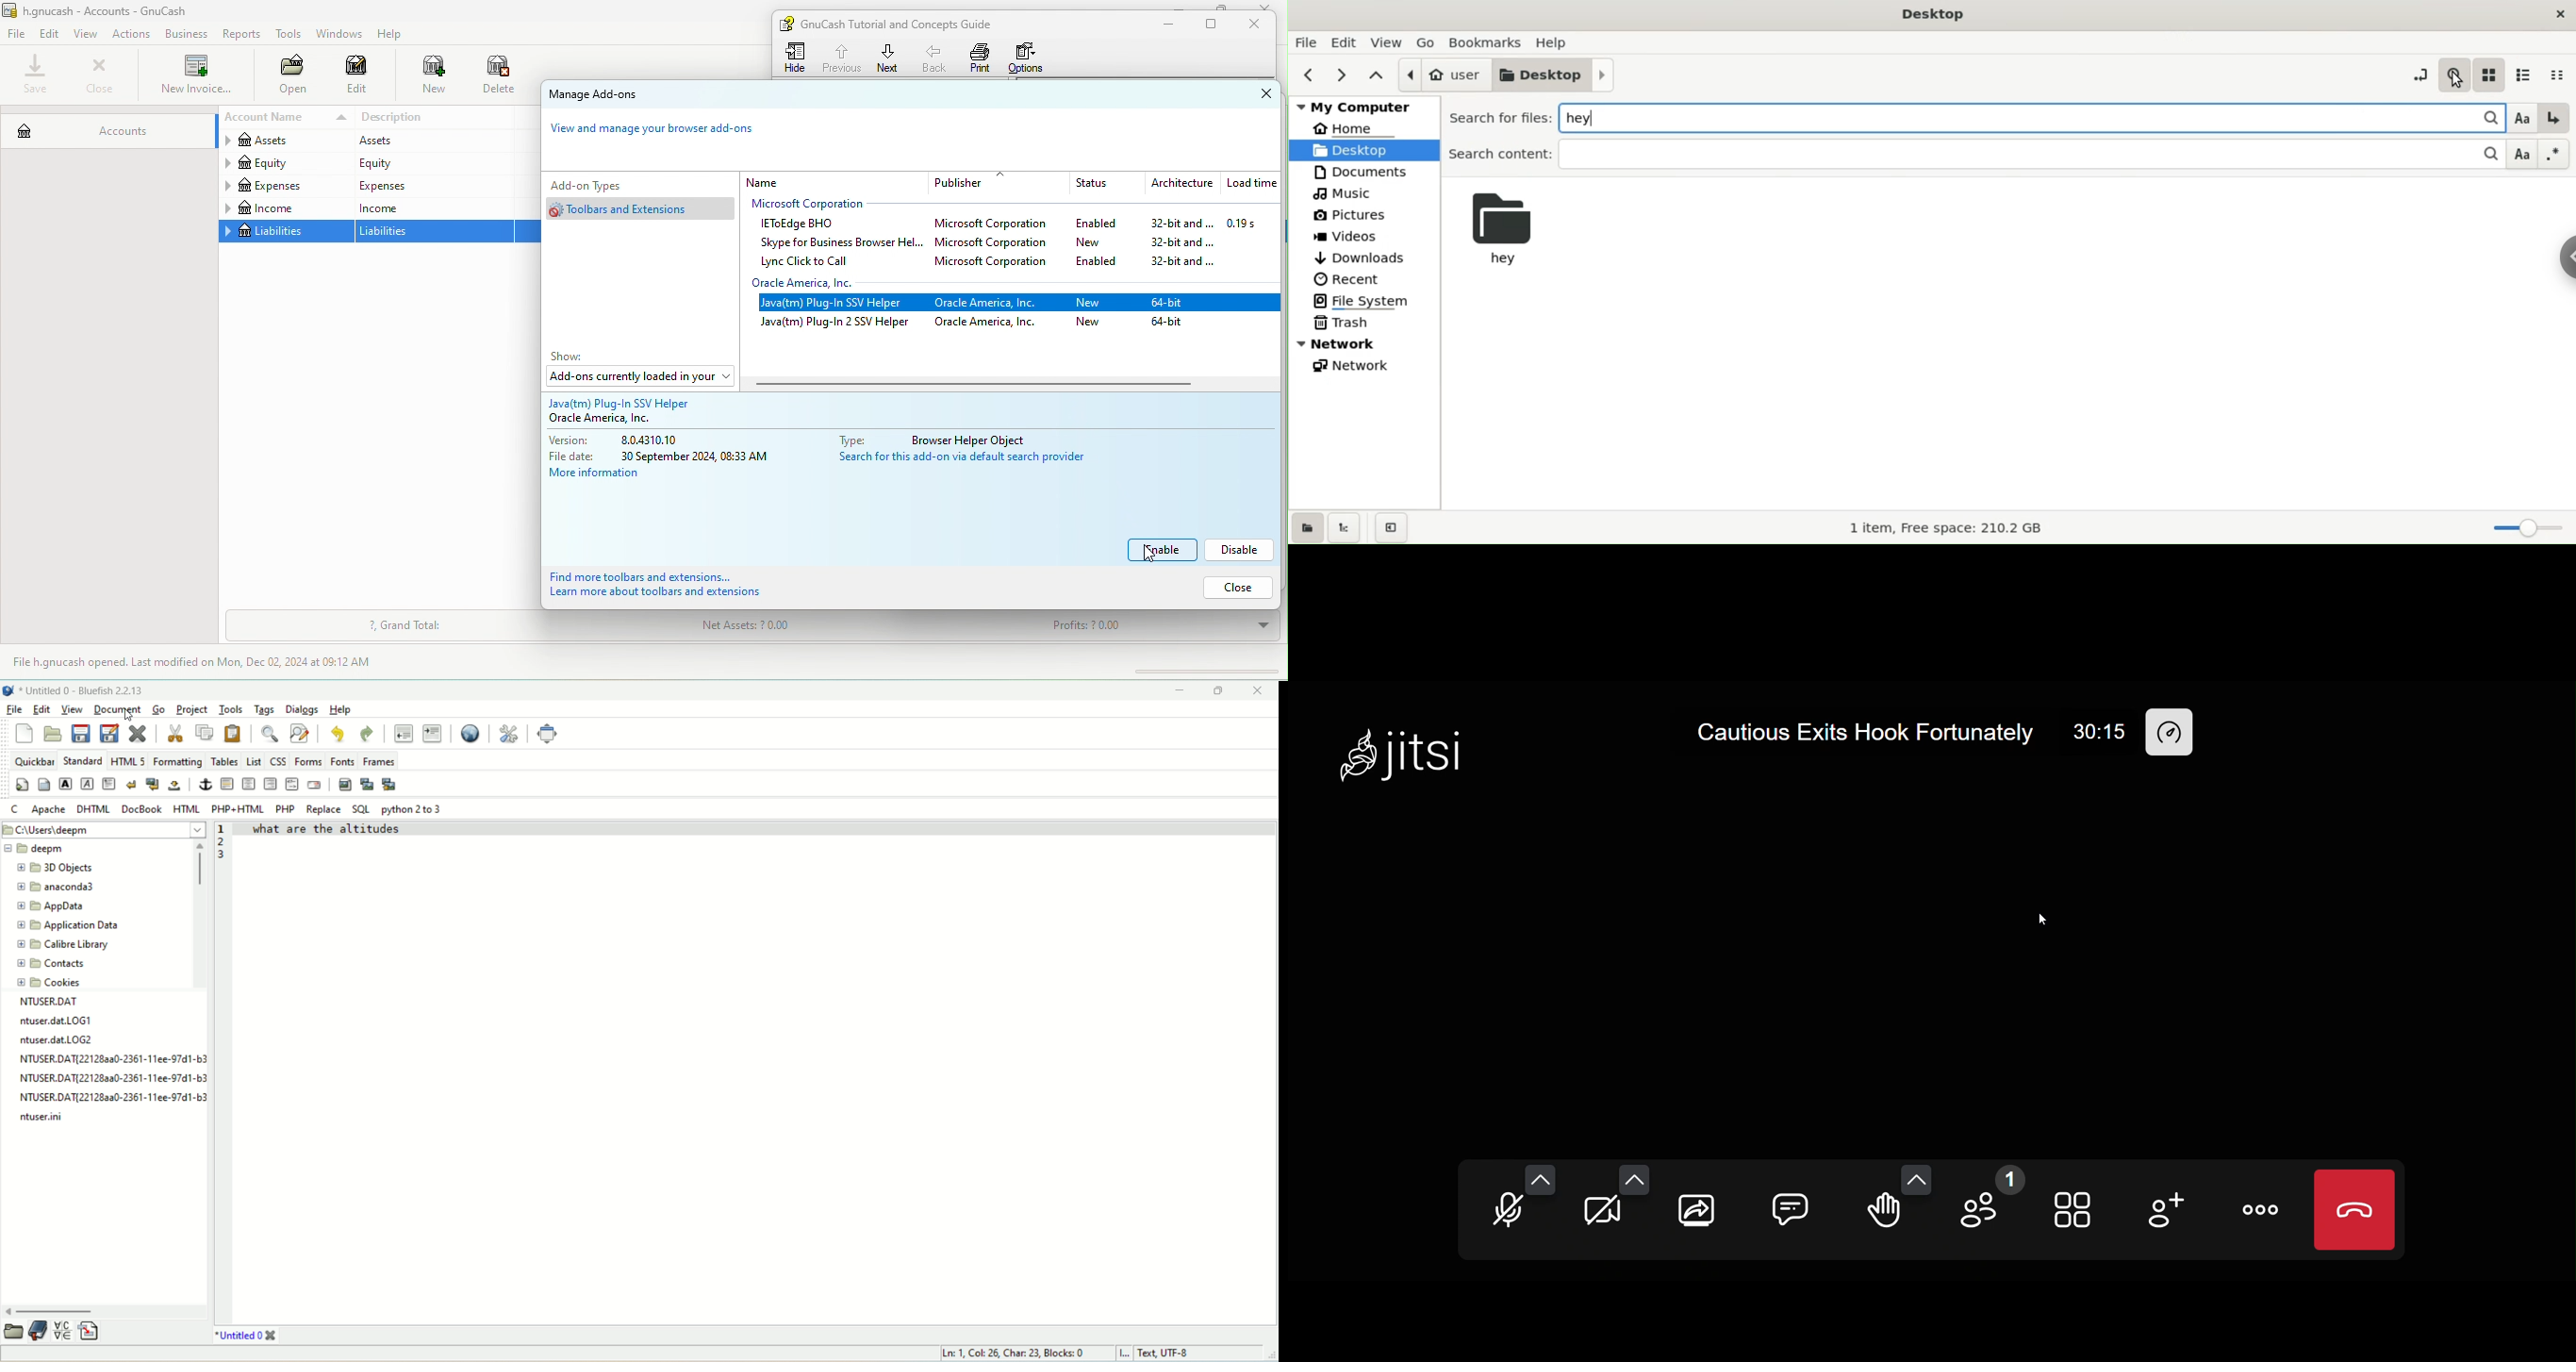 Image resolution: width=2576 pixels, height=1372 pixels. Describe the element at coordinates (118, 9) in the screenshot. I see `h. gnucash-accounts-gnu cash` at that location.